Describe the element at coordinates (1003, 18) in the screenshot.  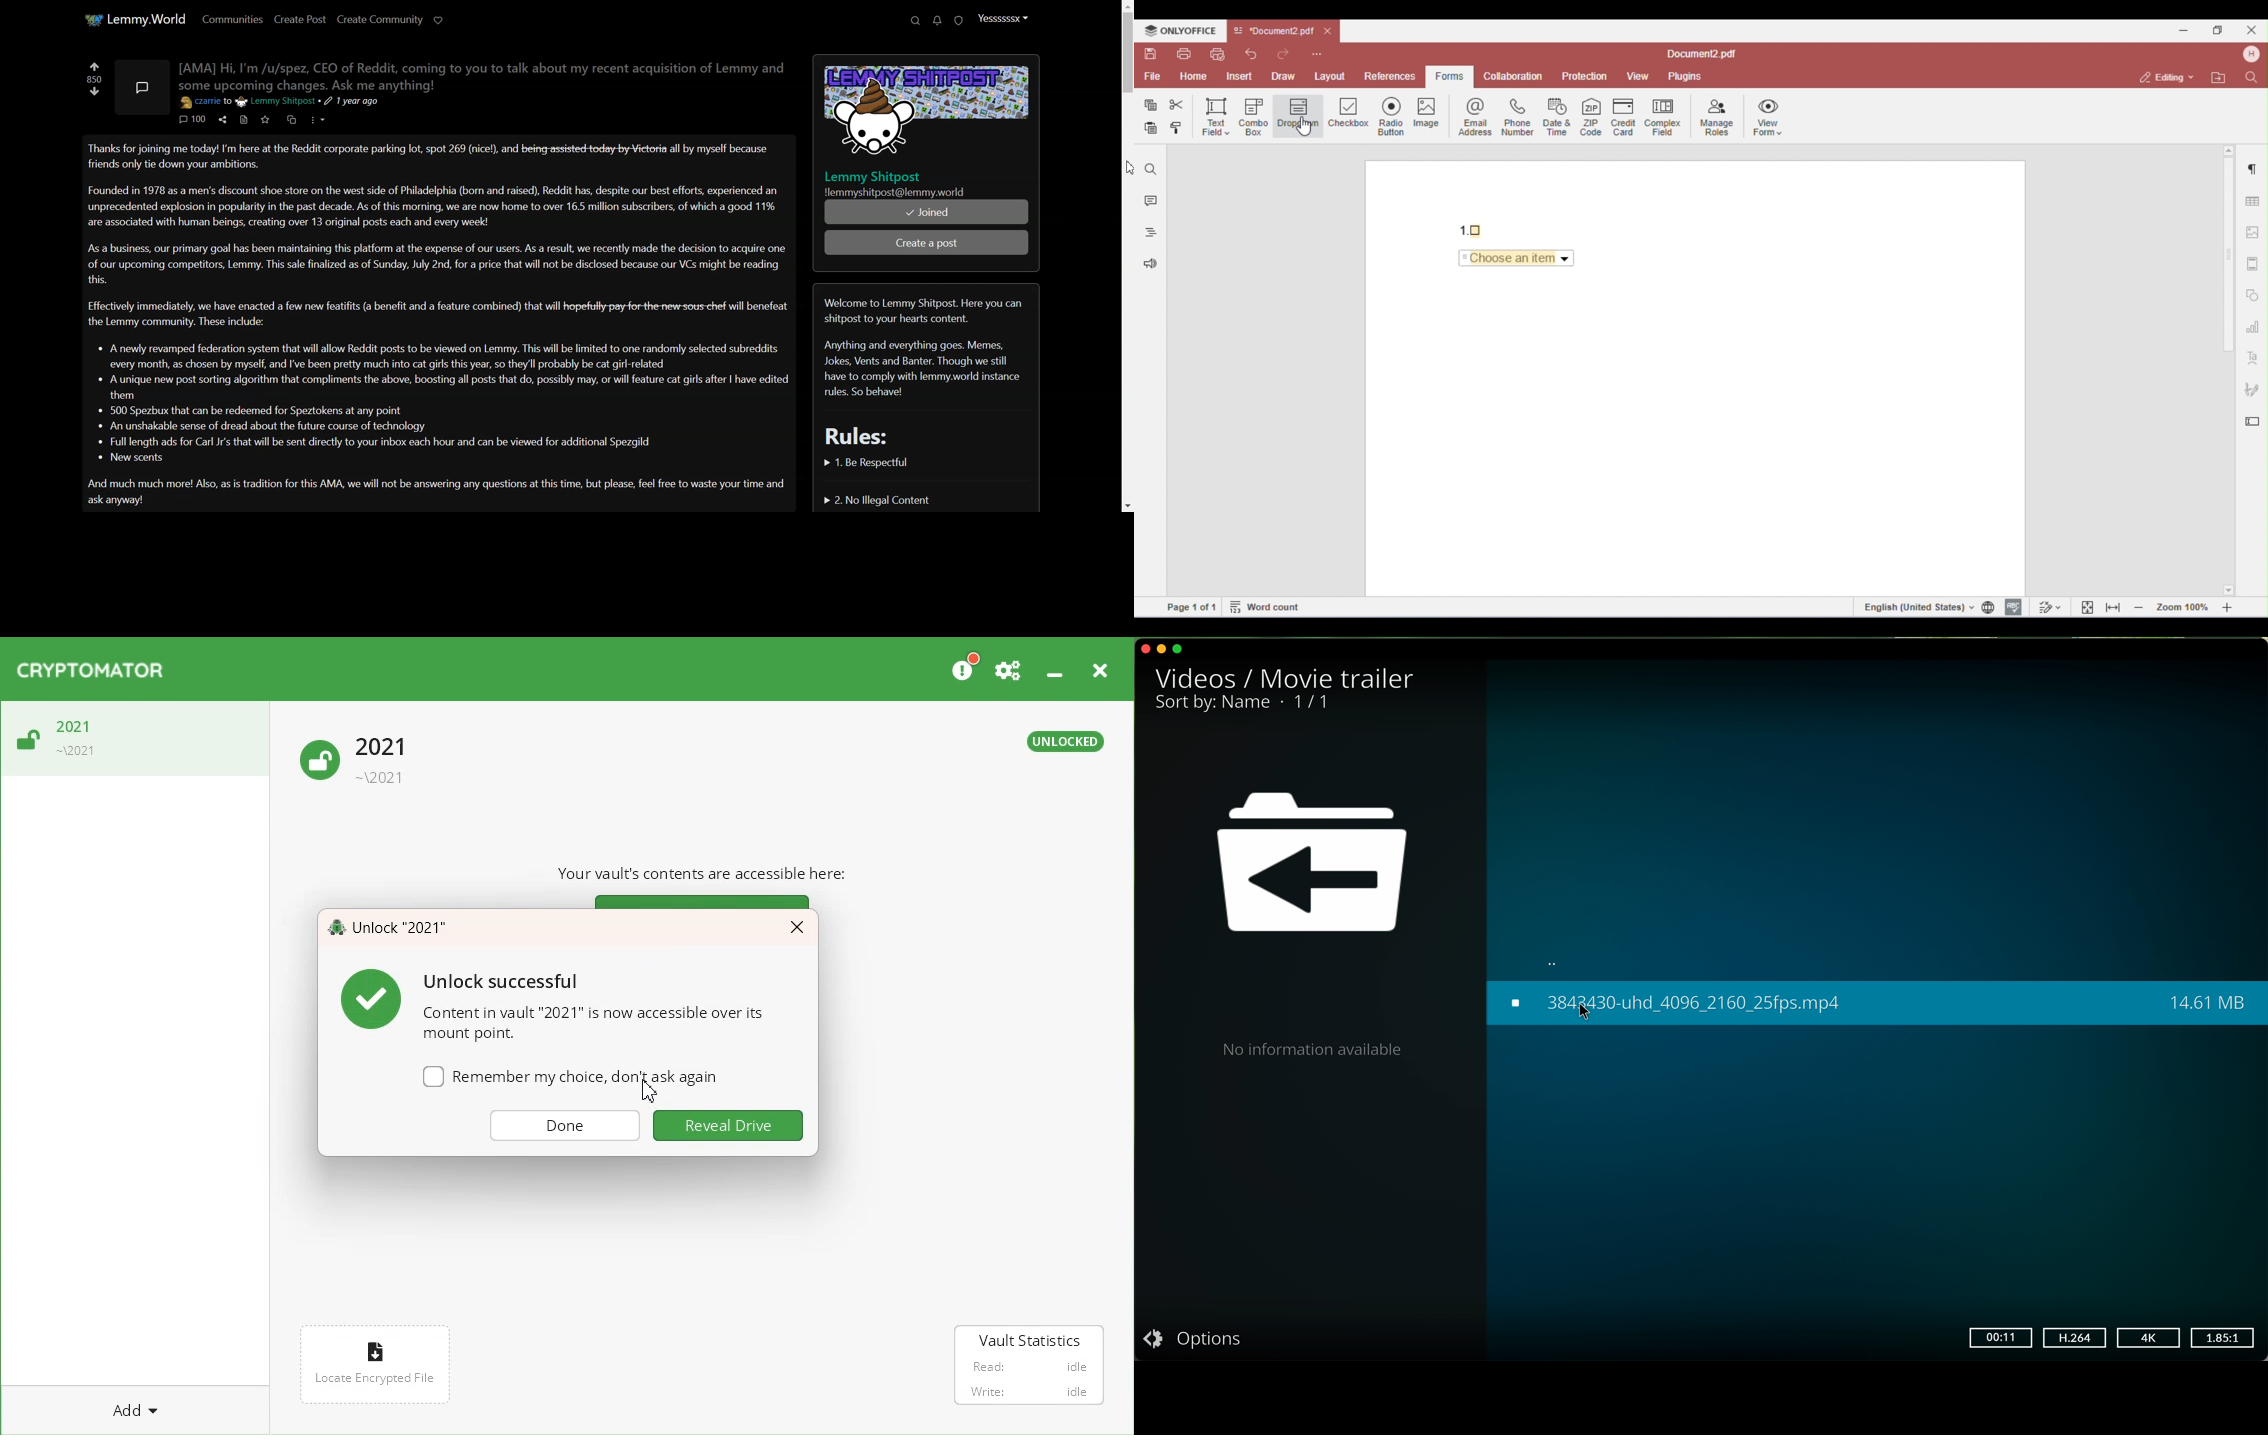
I see `Profile` at that location.